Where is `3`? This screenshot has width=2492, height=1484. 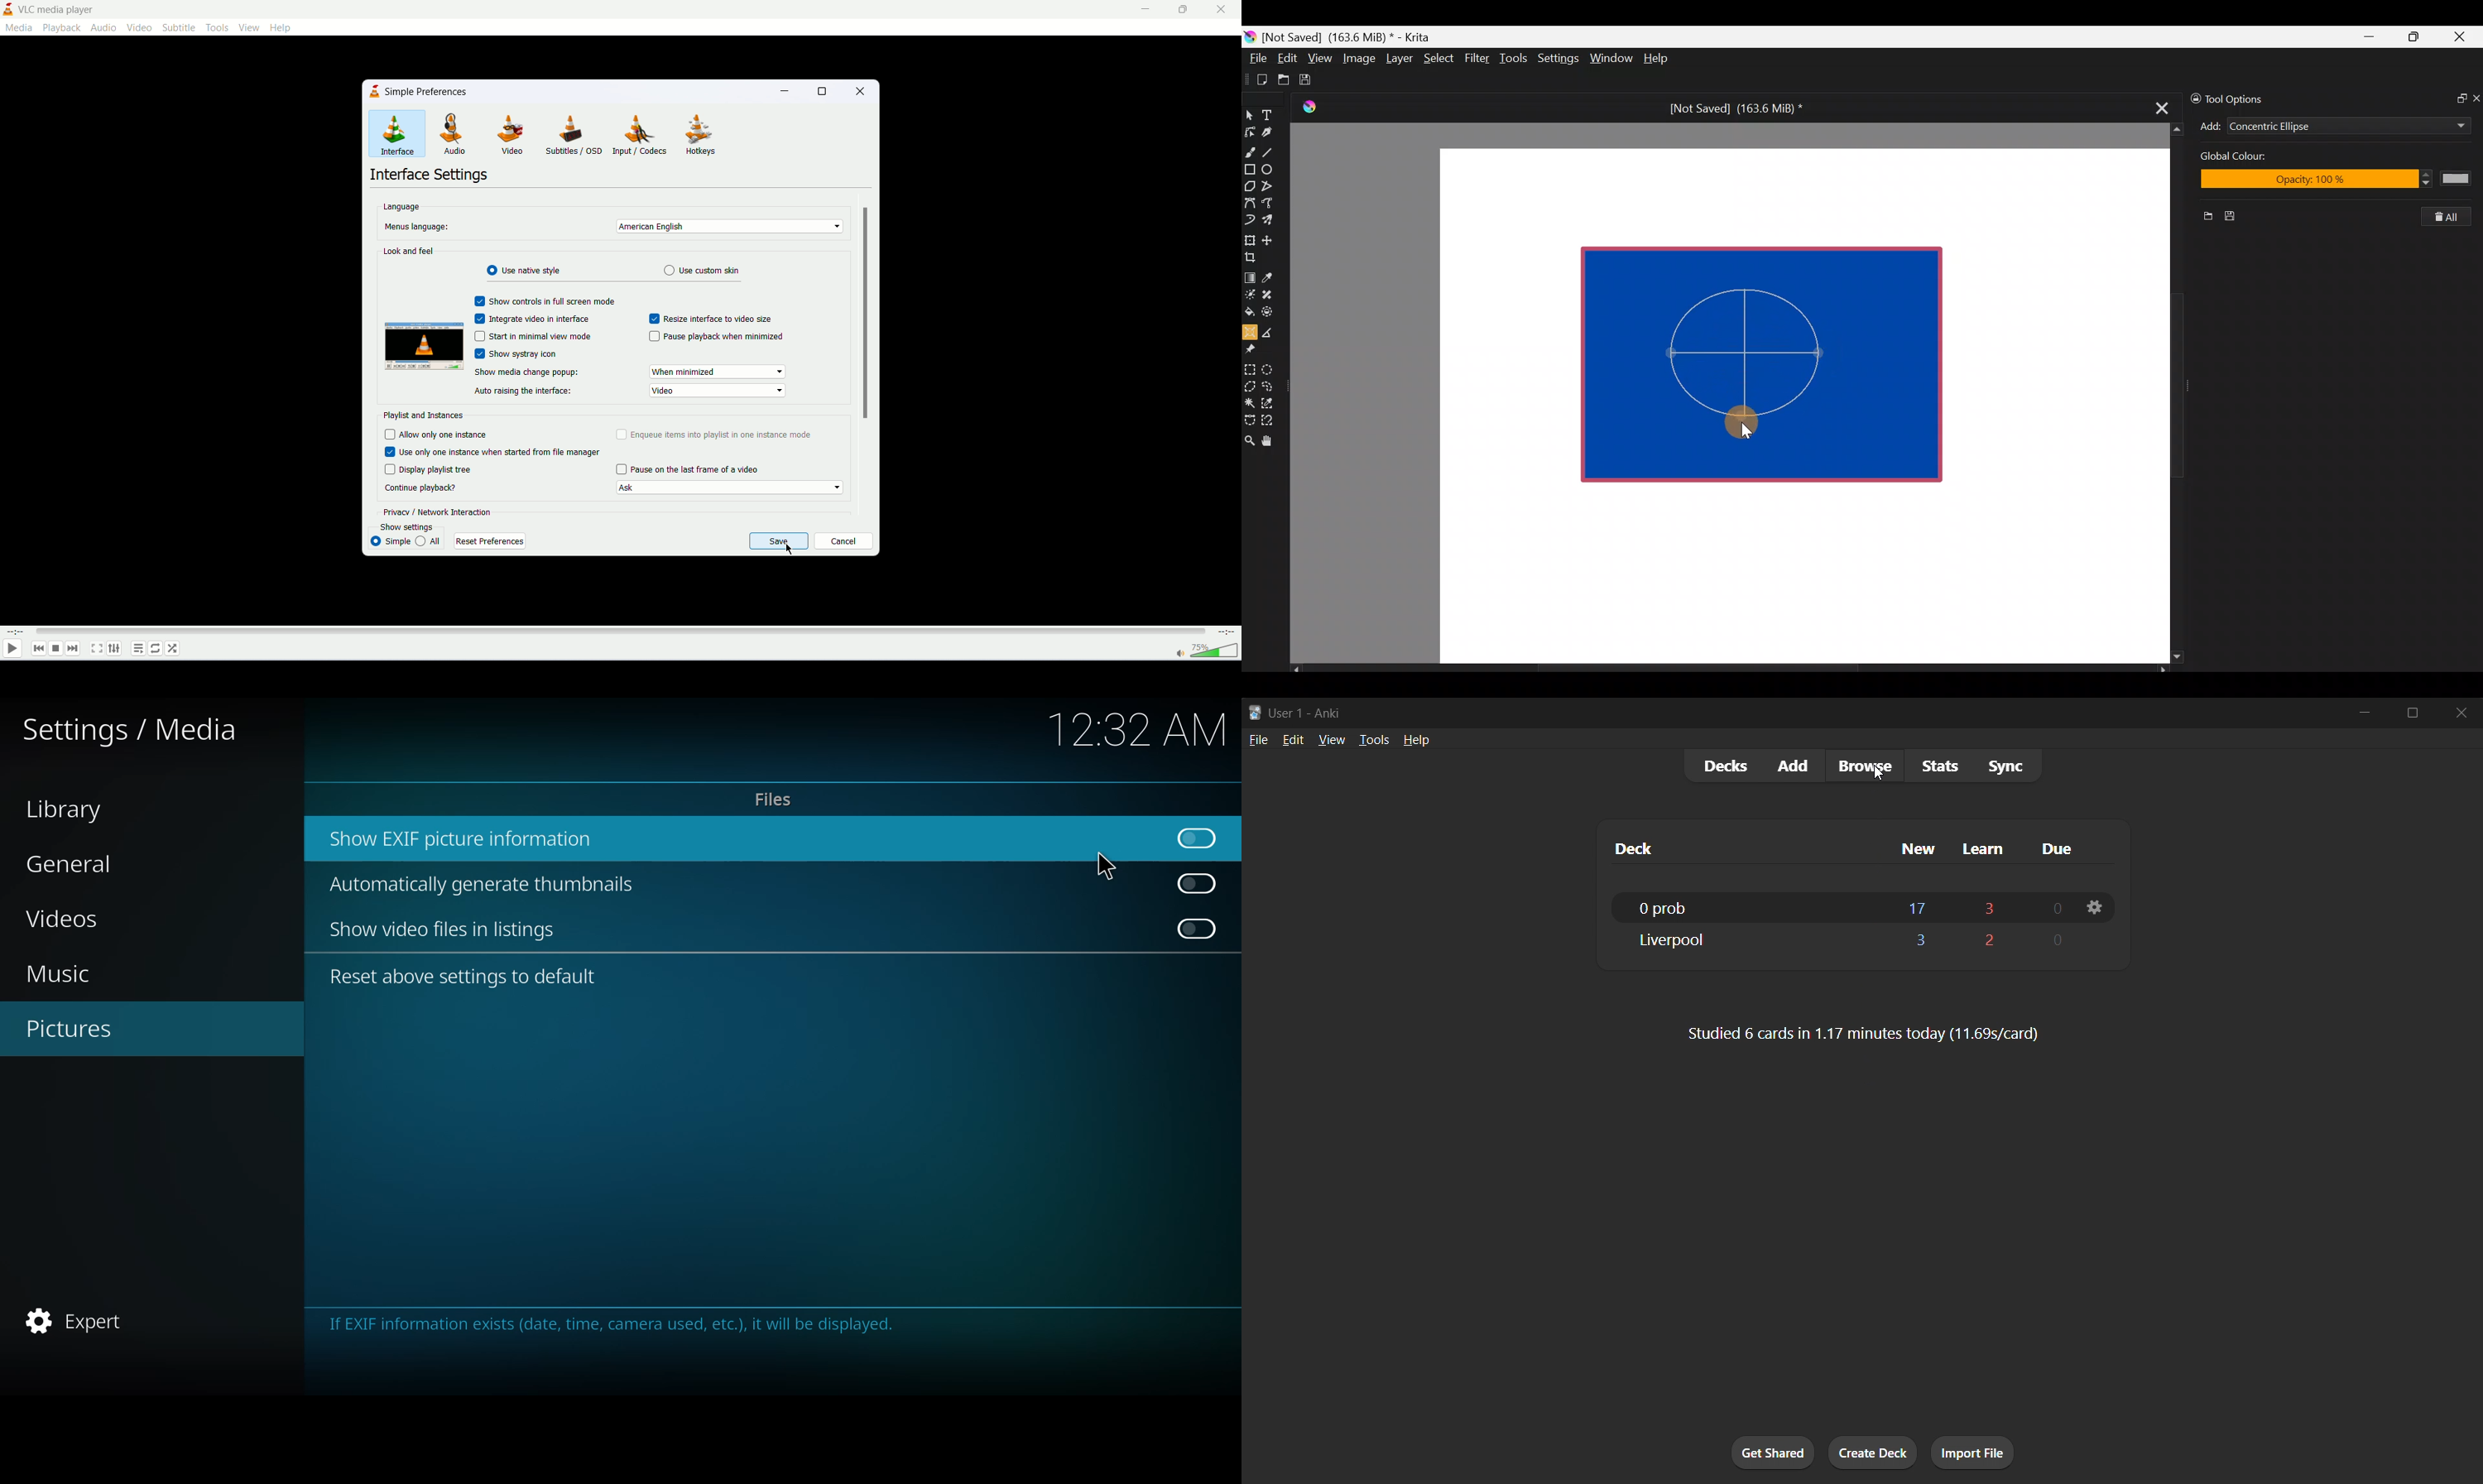
3 is located at coordinates (1919, 942).